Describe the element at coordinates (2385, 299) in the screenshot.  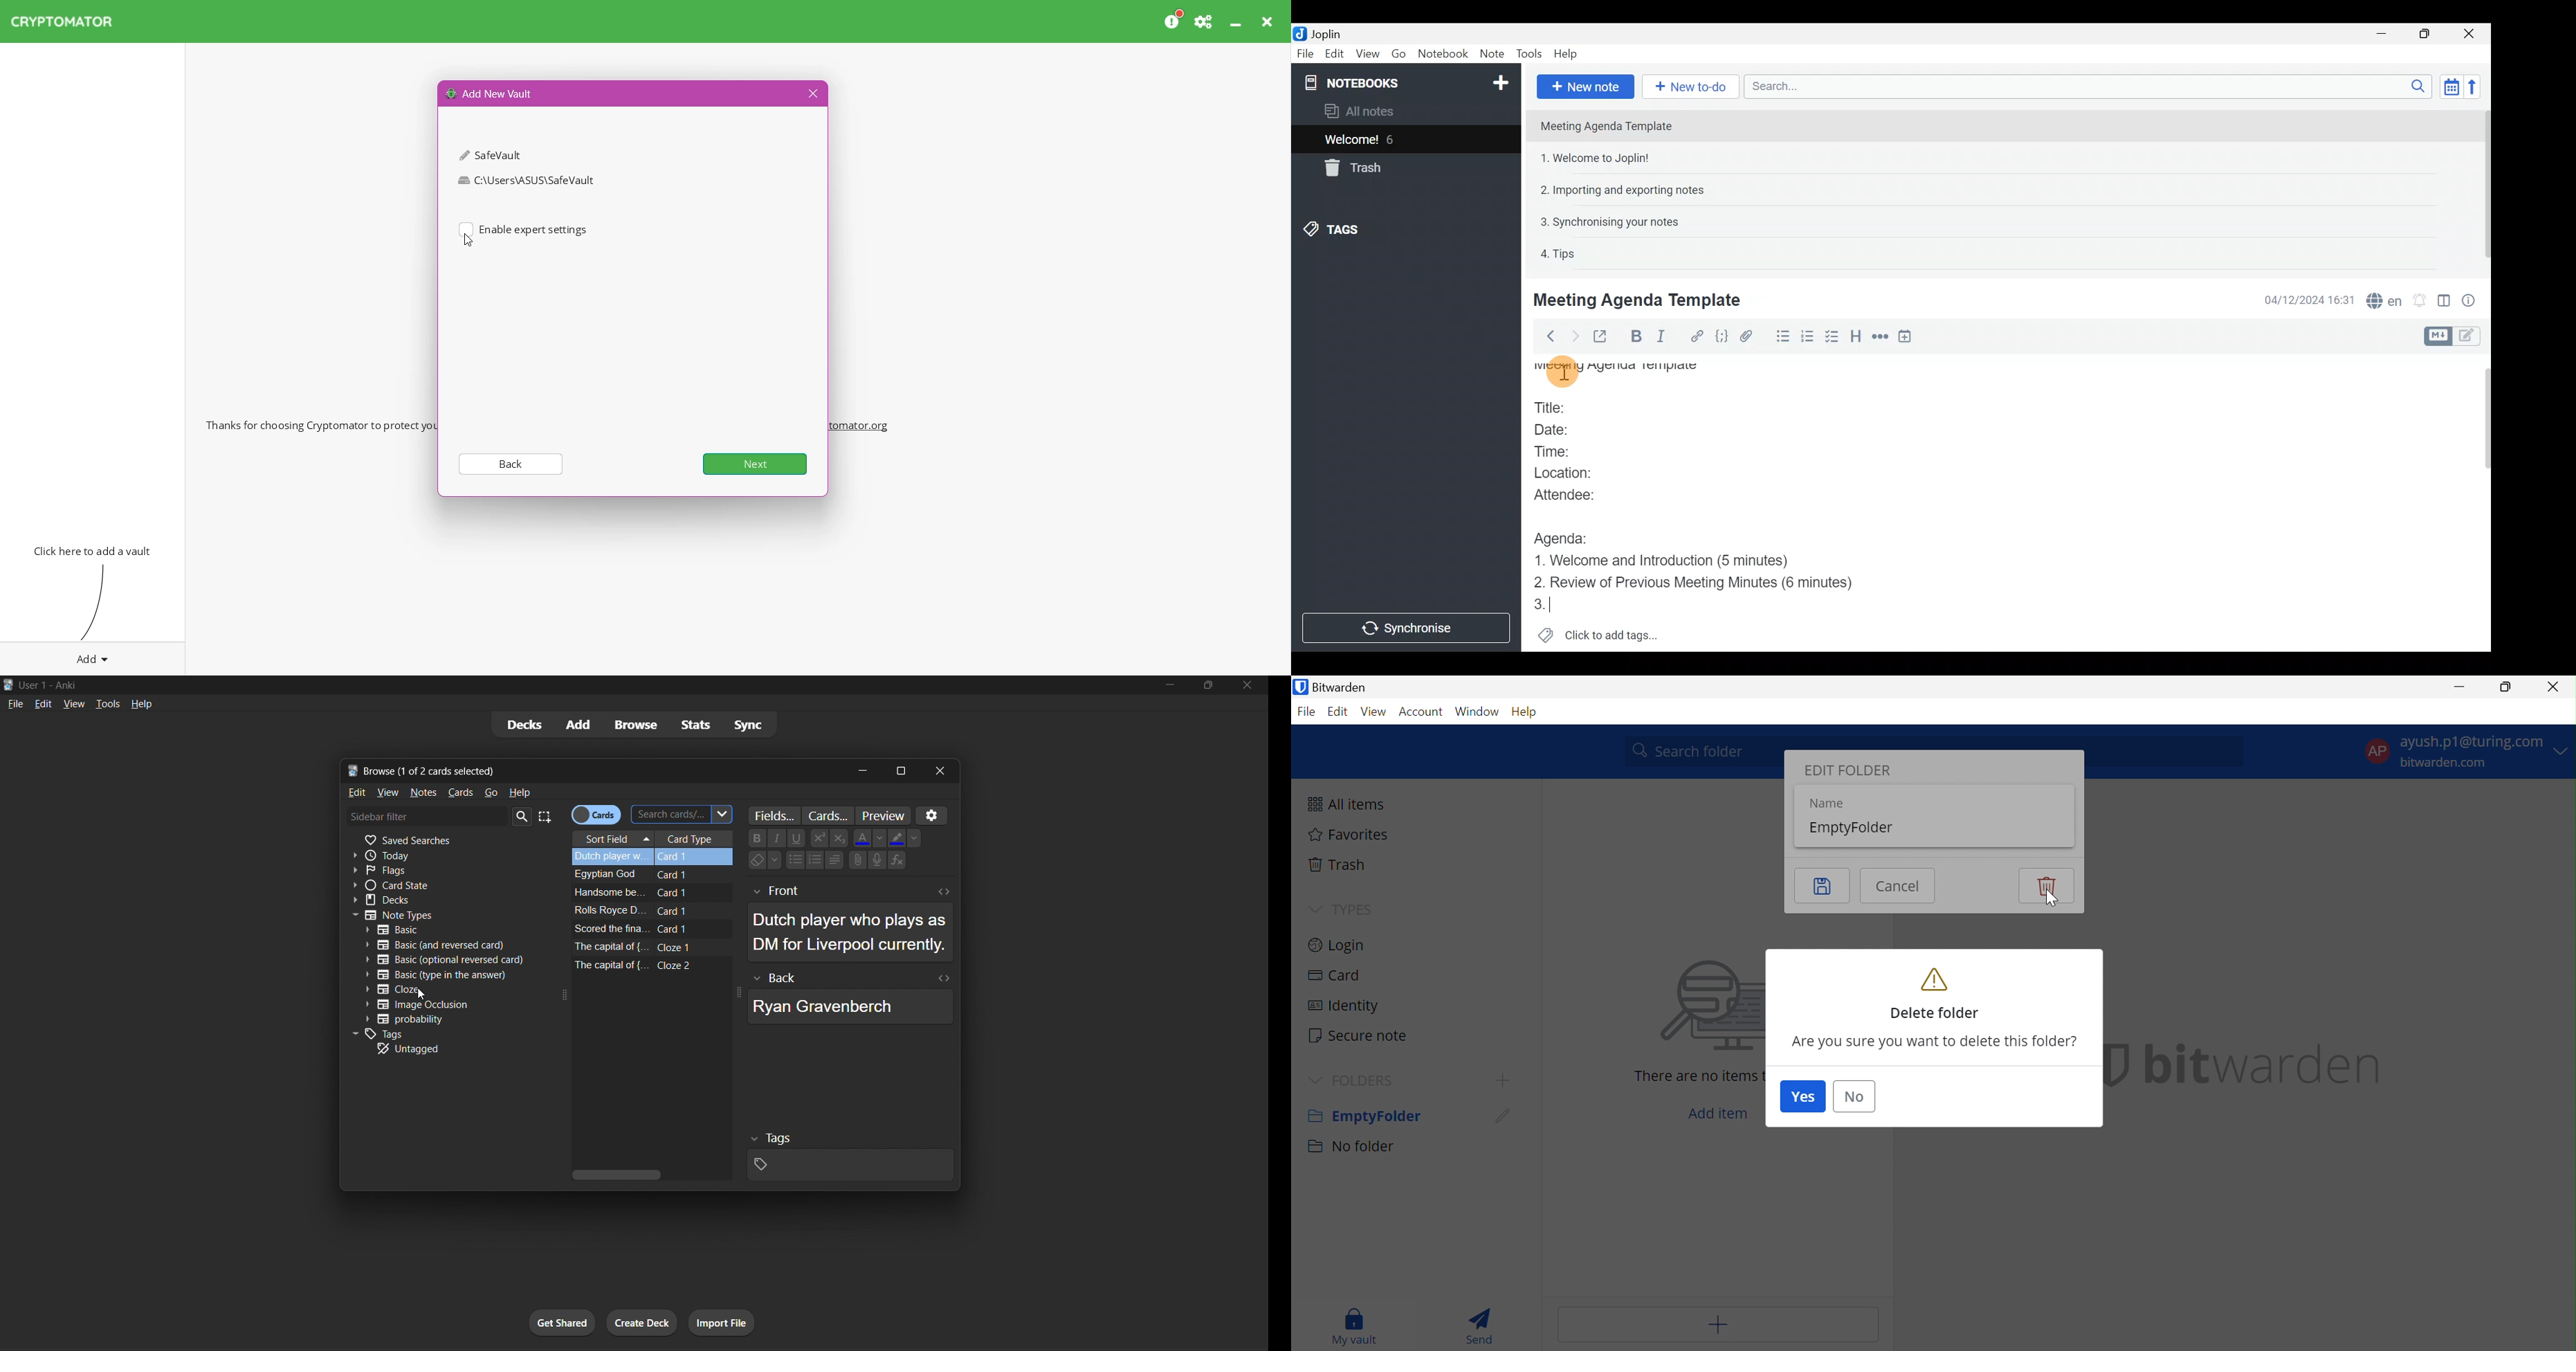
I see `Spell checker` at that location.